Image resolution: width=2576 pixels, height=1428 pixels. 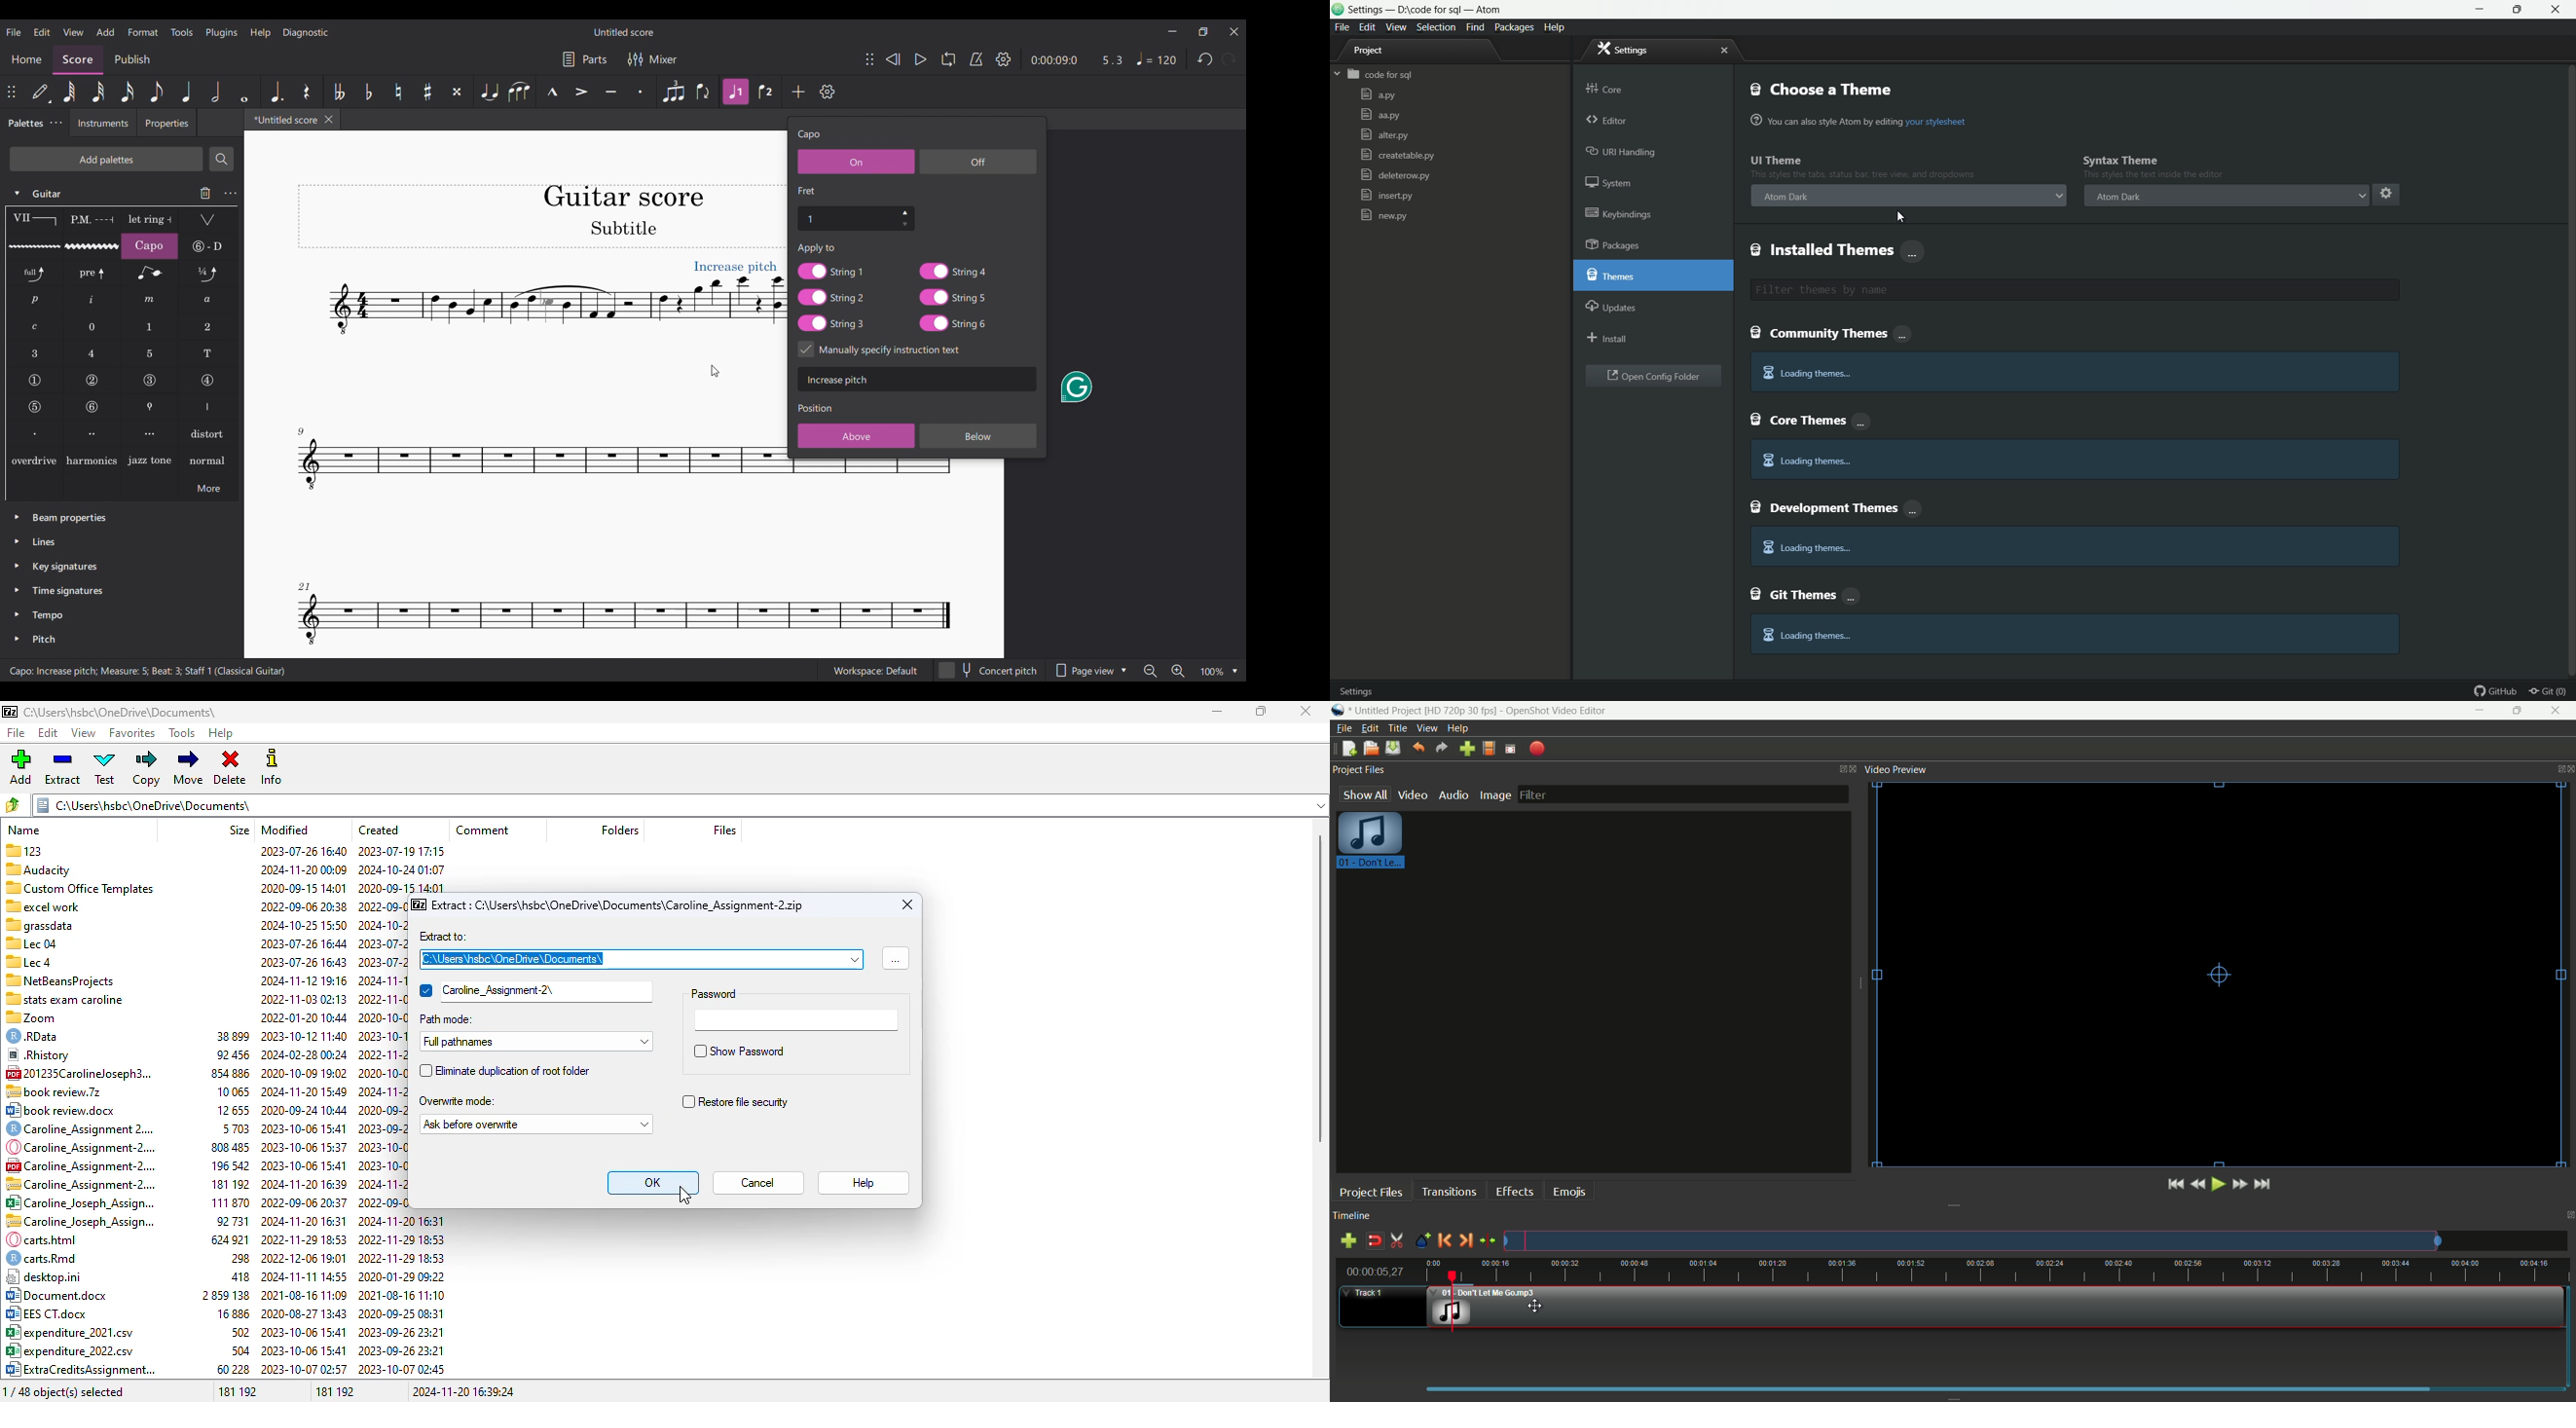 What do you see at coordinates (2568, 768) in the screenshot?
I see `close video preview` at bounding box center [2568, 768].